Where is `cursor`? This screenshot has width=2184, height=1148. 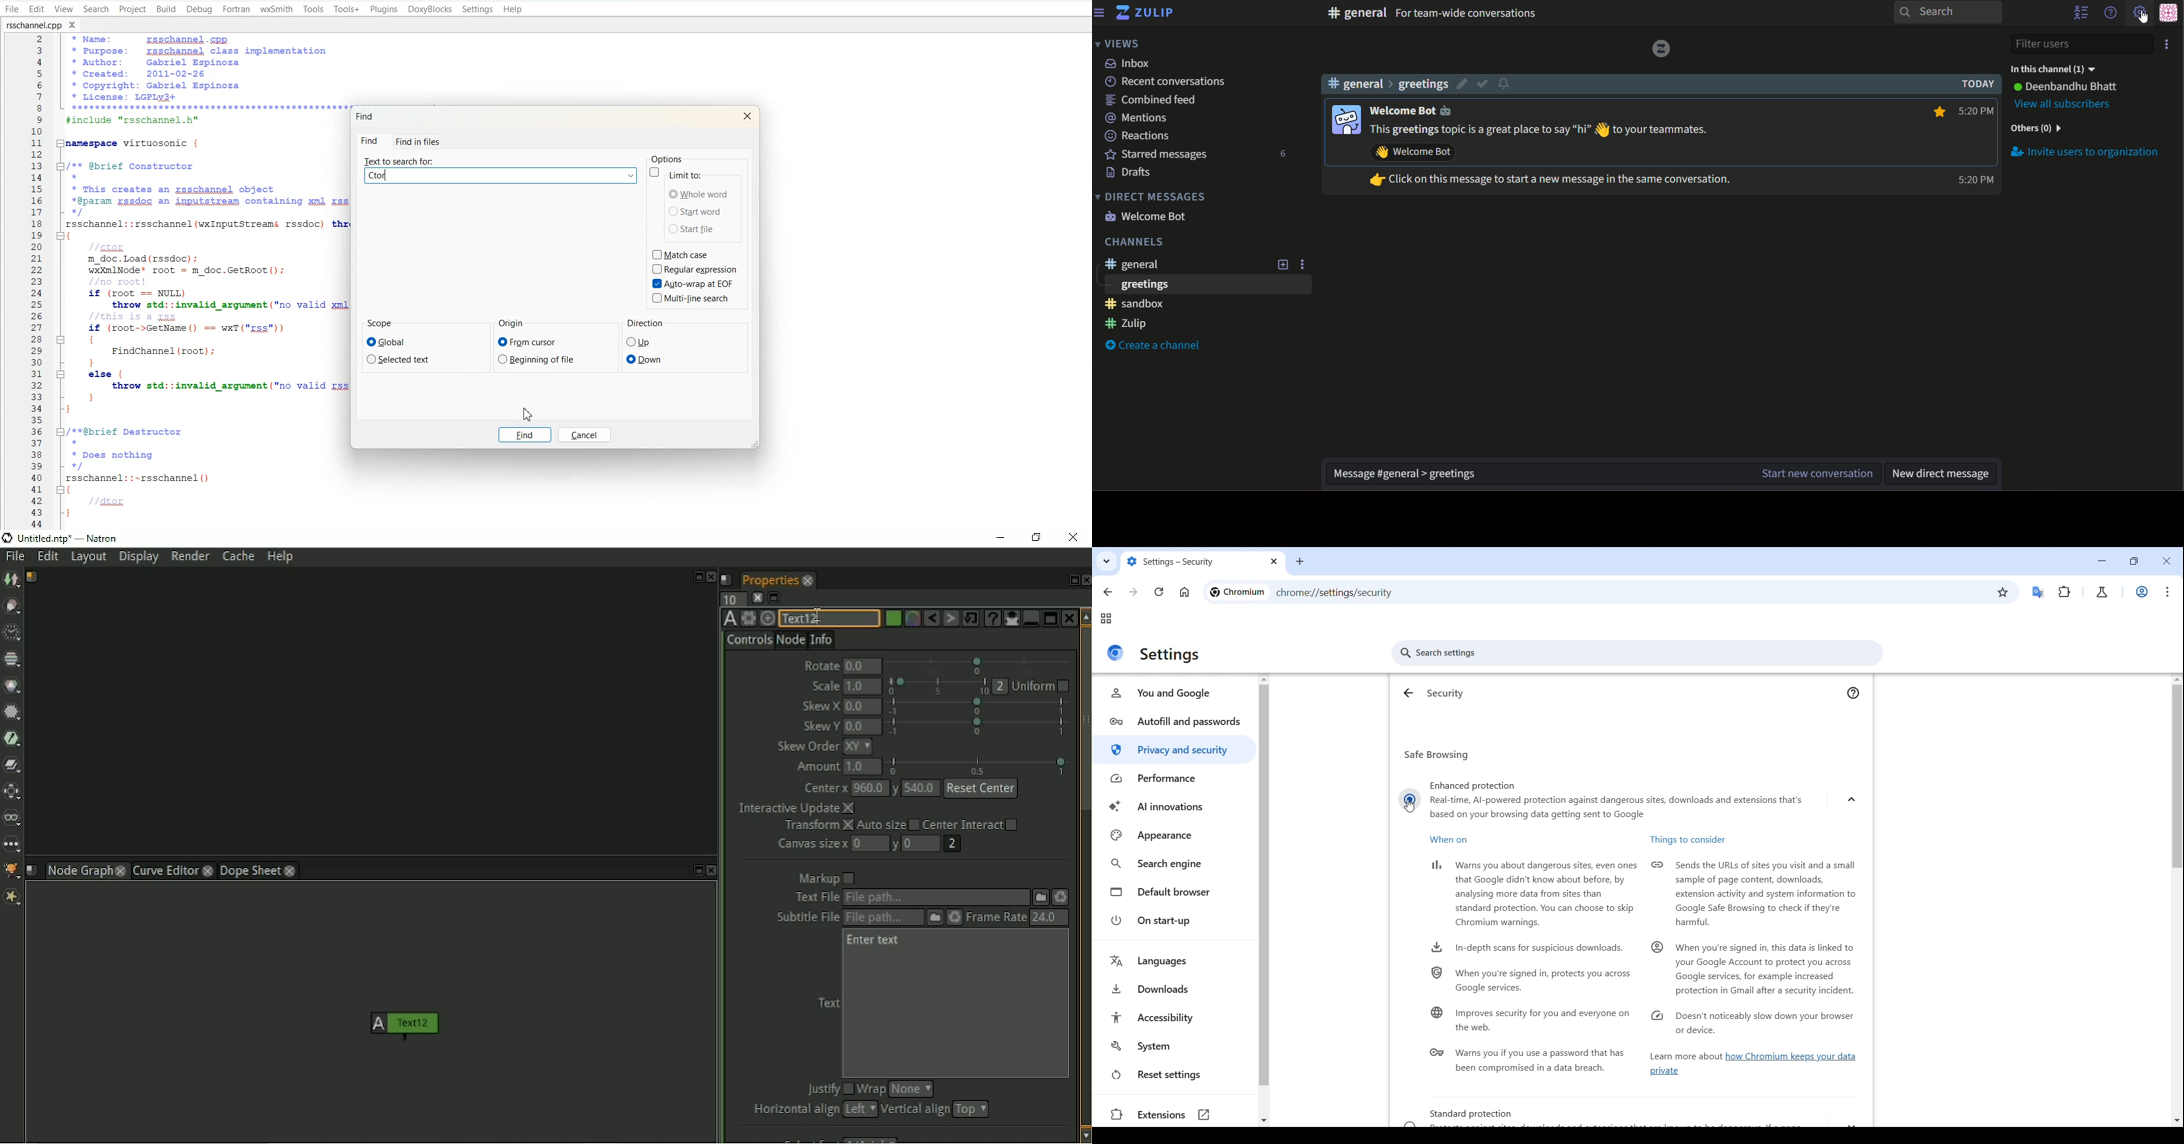
cursor is located at coordinates (2148, 19).